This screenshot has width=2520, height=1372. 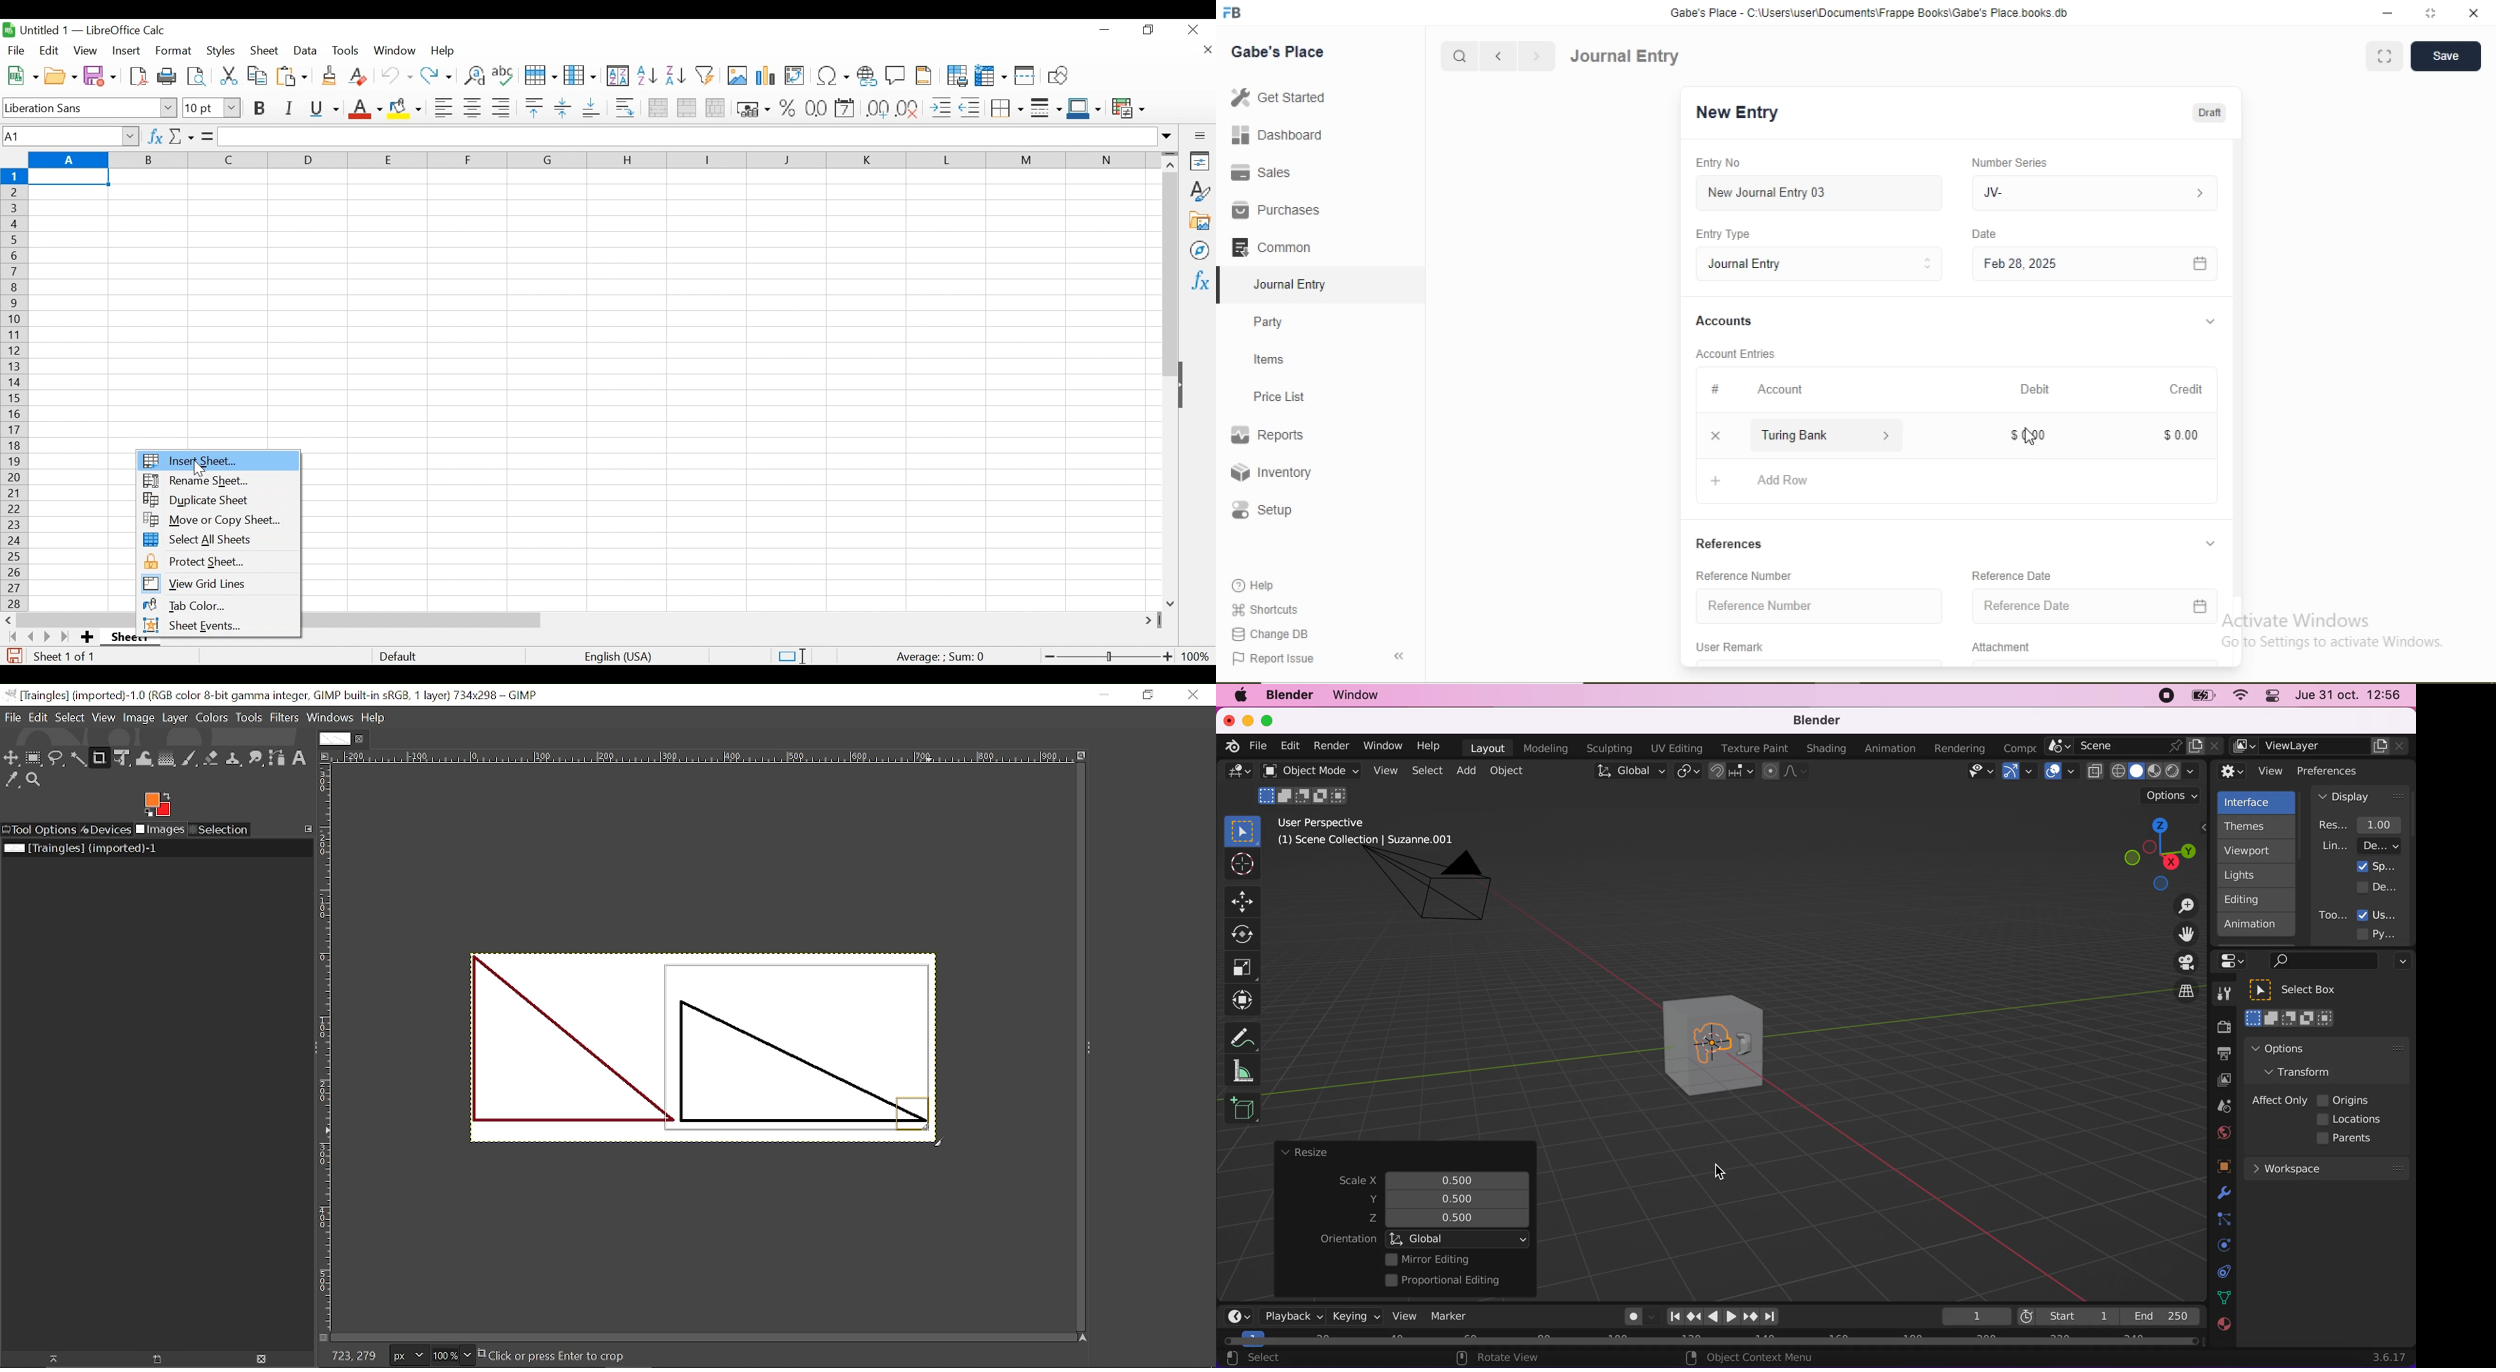 What do you see at coordinates (207, 136) in the screenshot?
I see `Formula` at bounding box center [207, 136].